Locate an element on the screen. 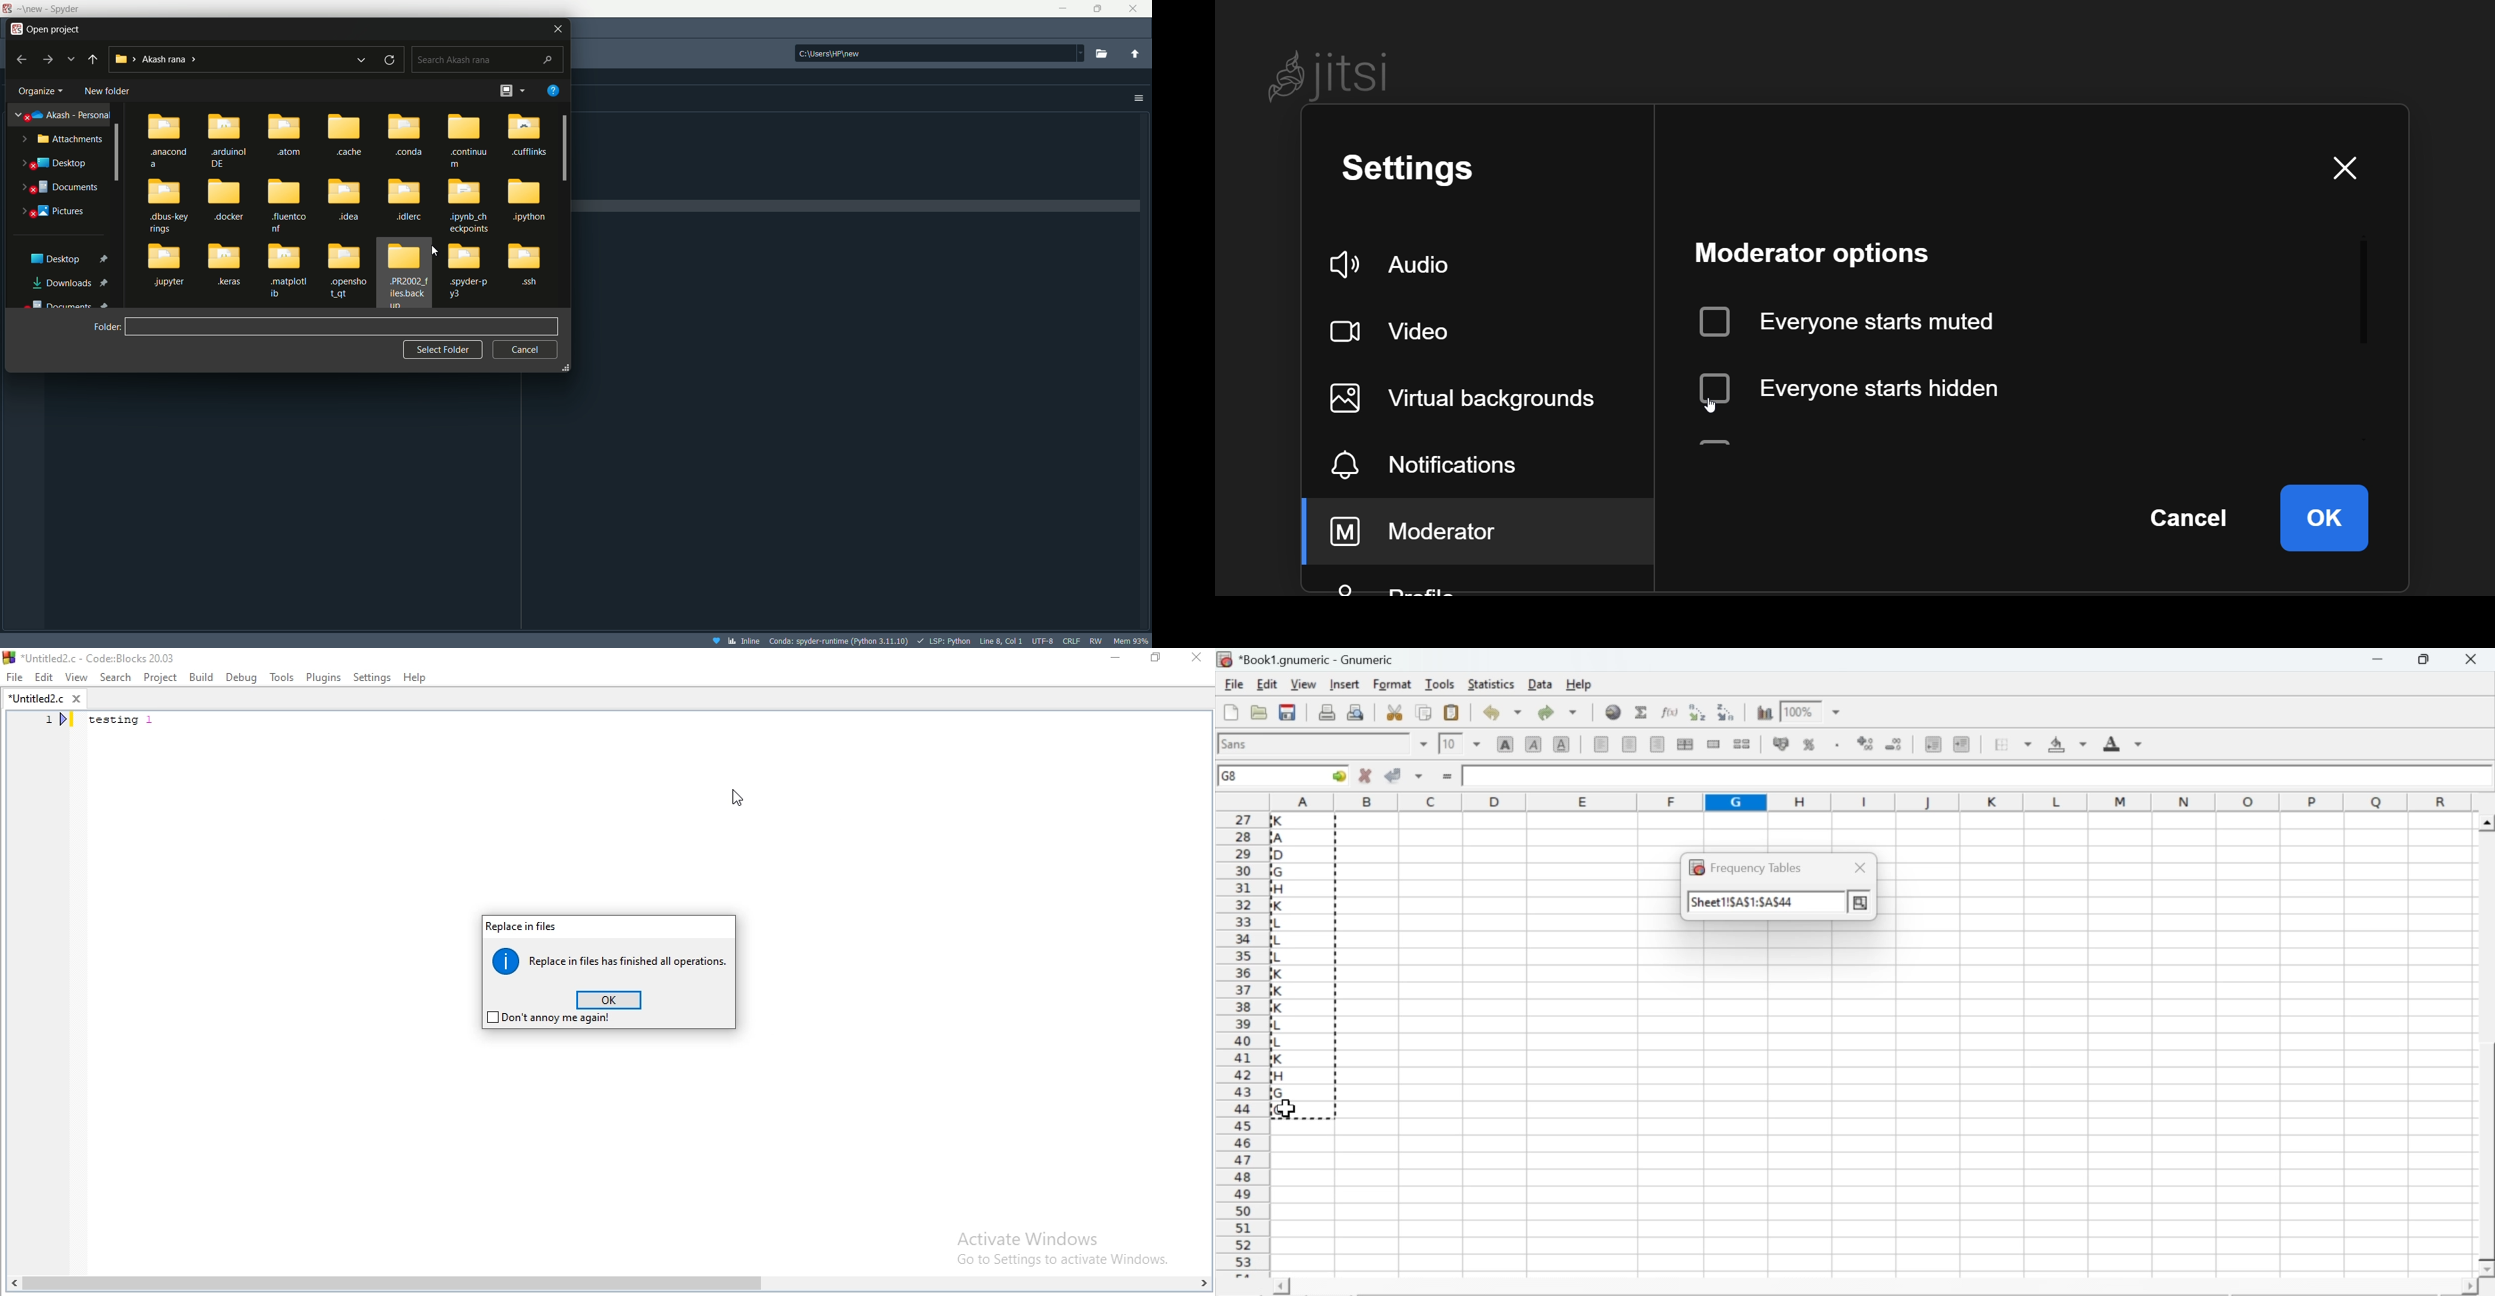 The width and height of the screenshot is (2520, 1316). bold is located at coordinates (1506, 743).